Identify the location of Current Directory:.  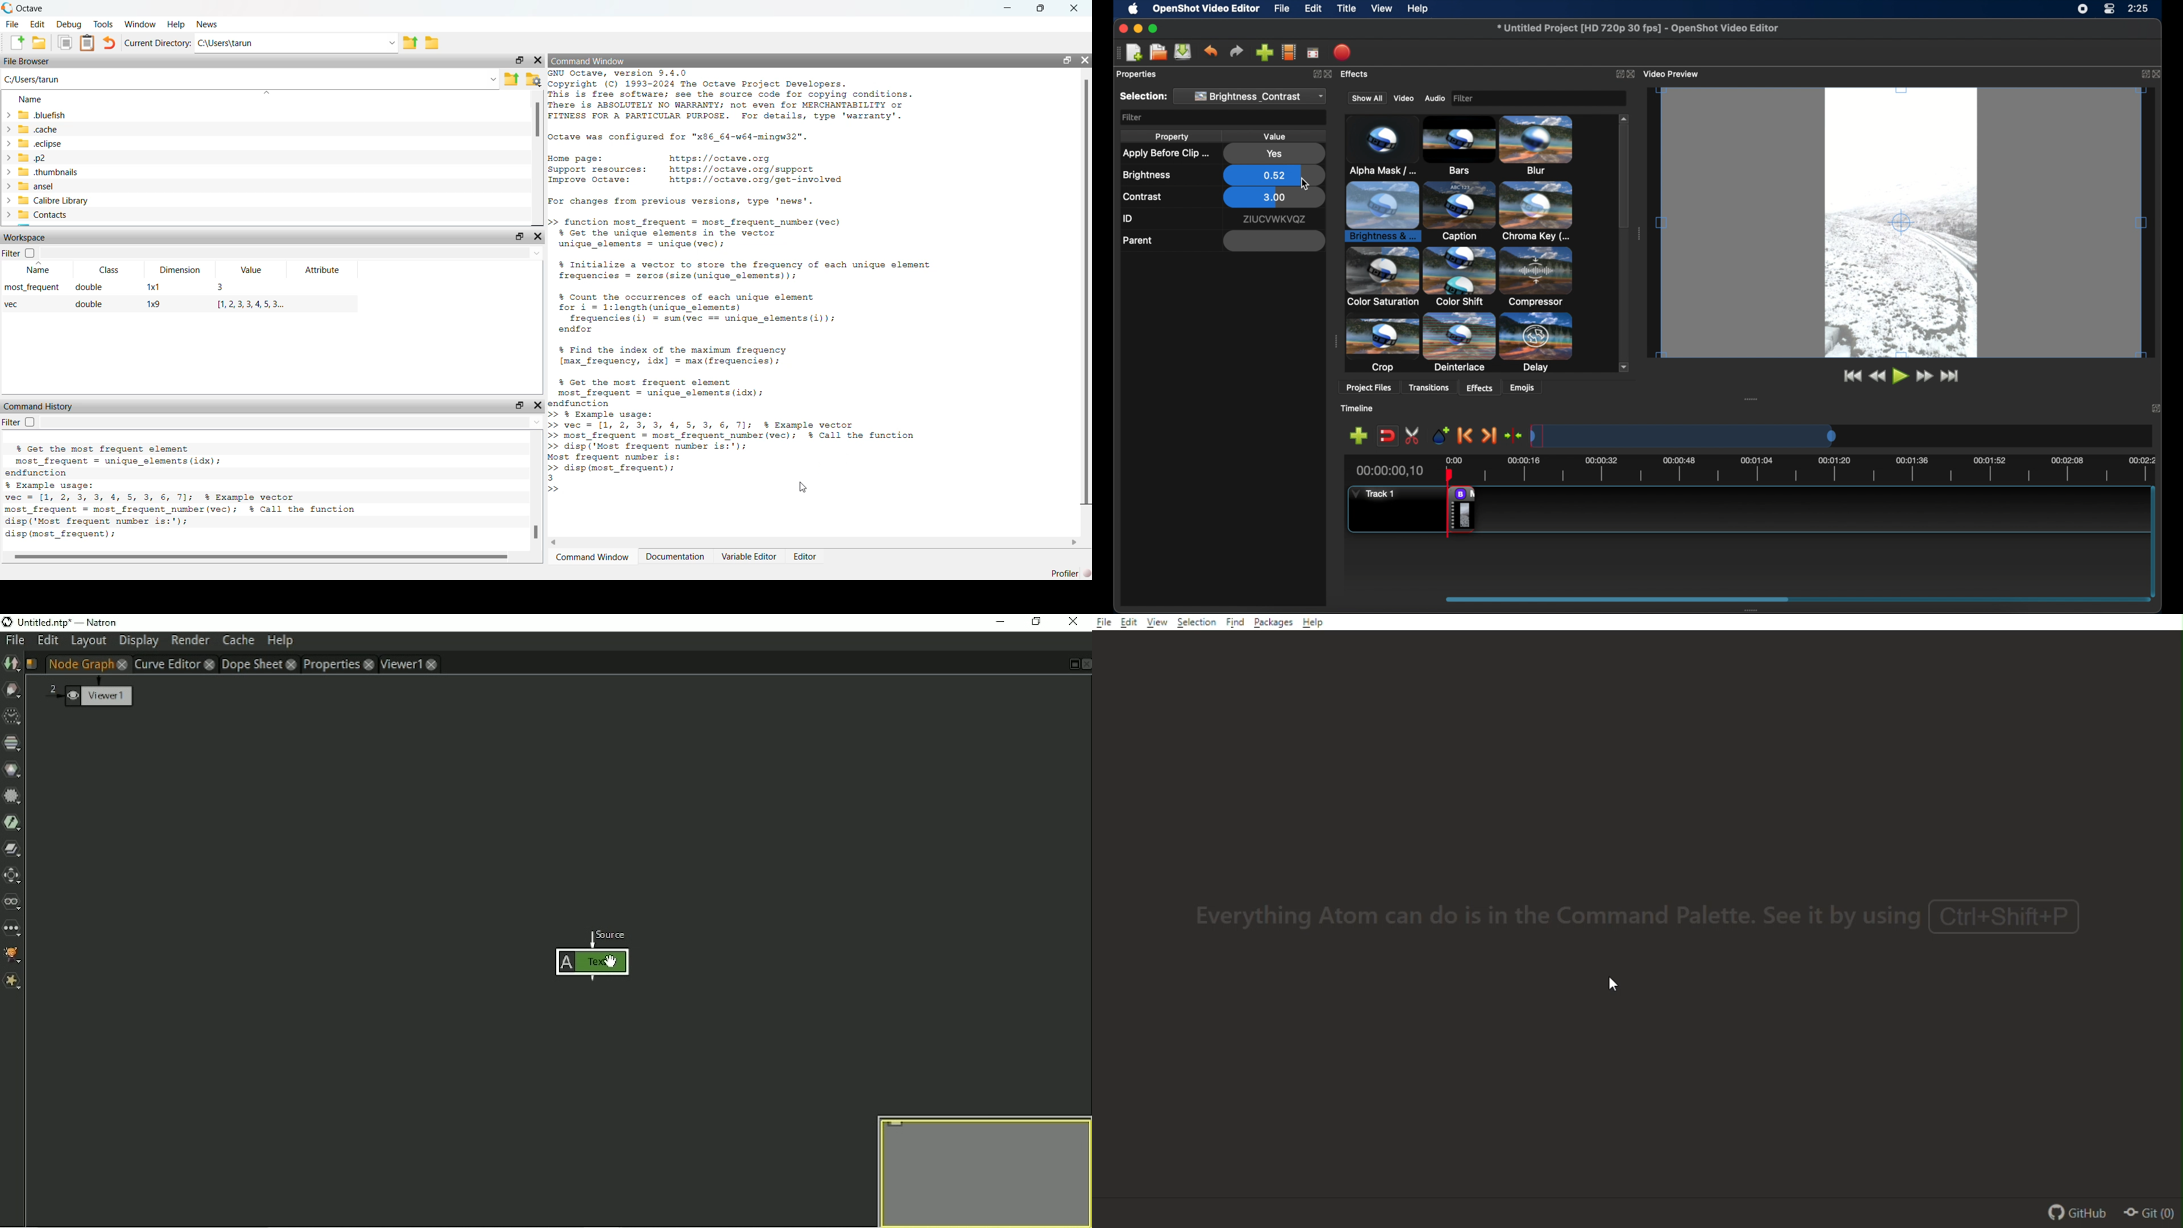
(158, 43).